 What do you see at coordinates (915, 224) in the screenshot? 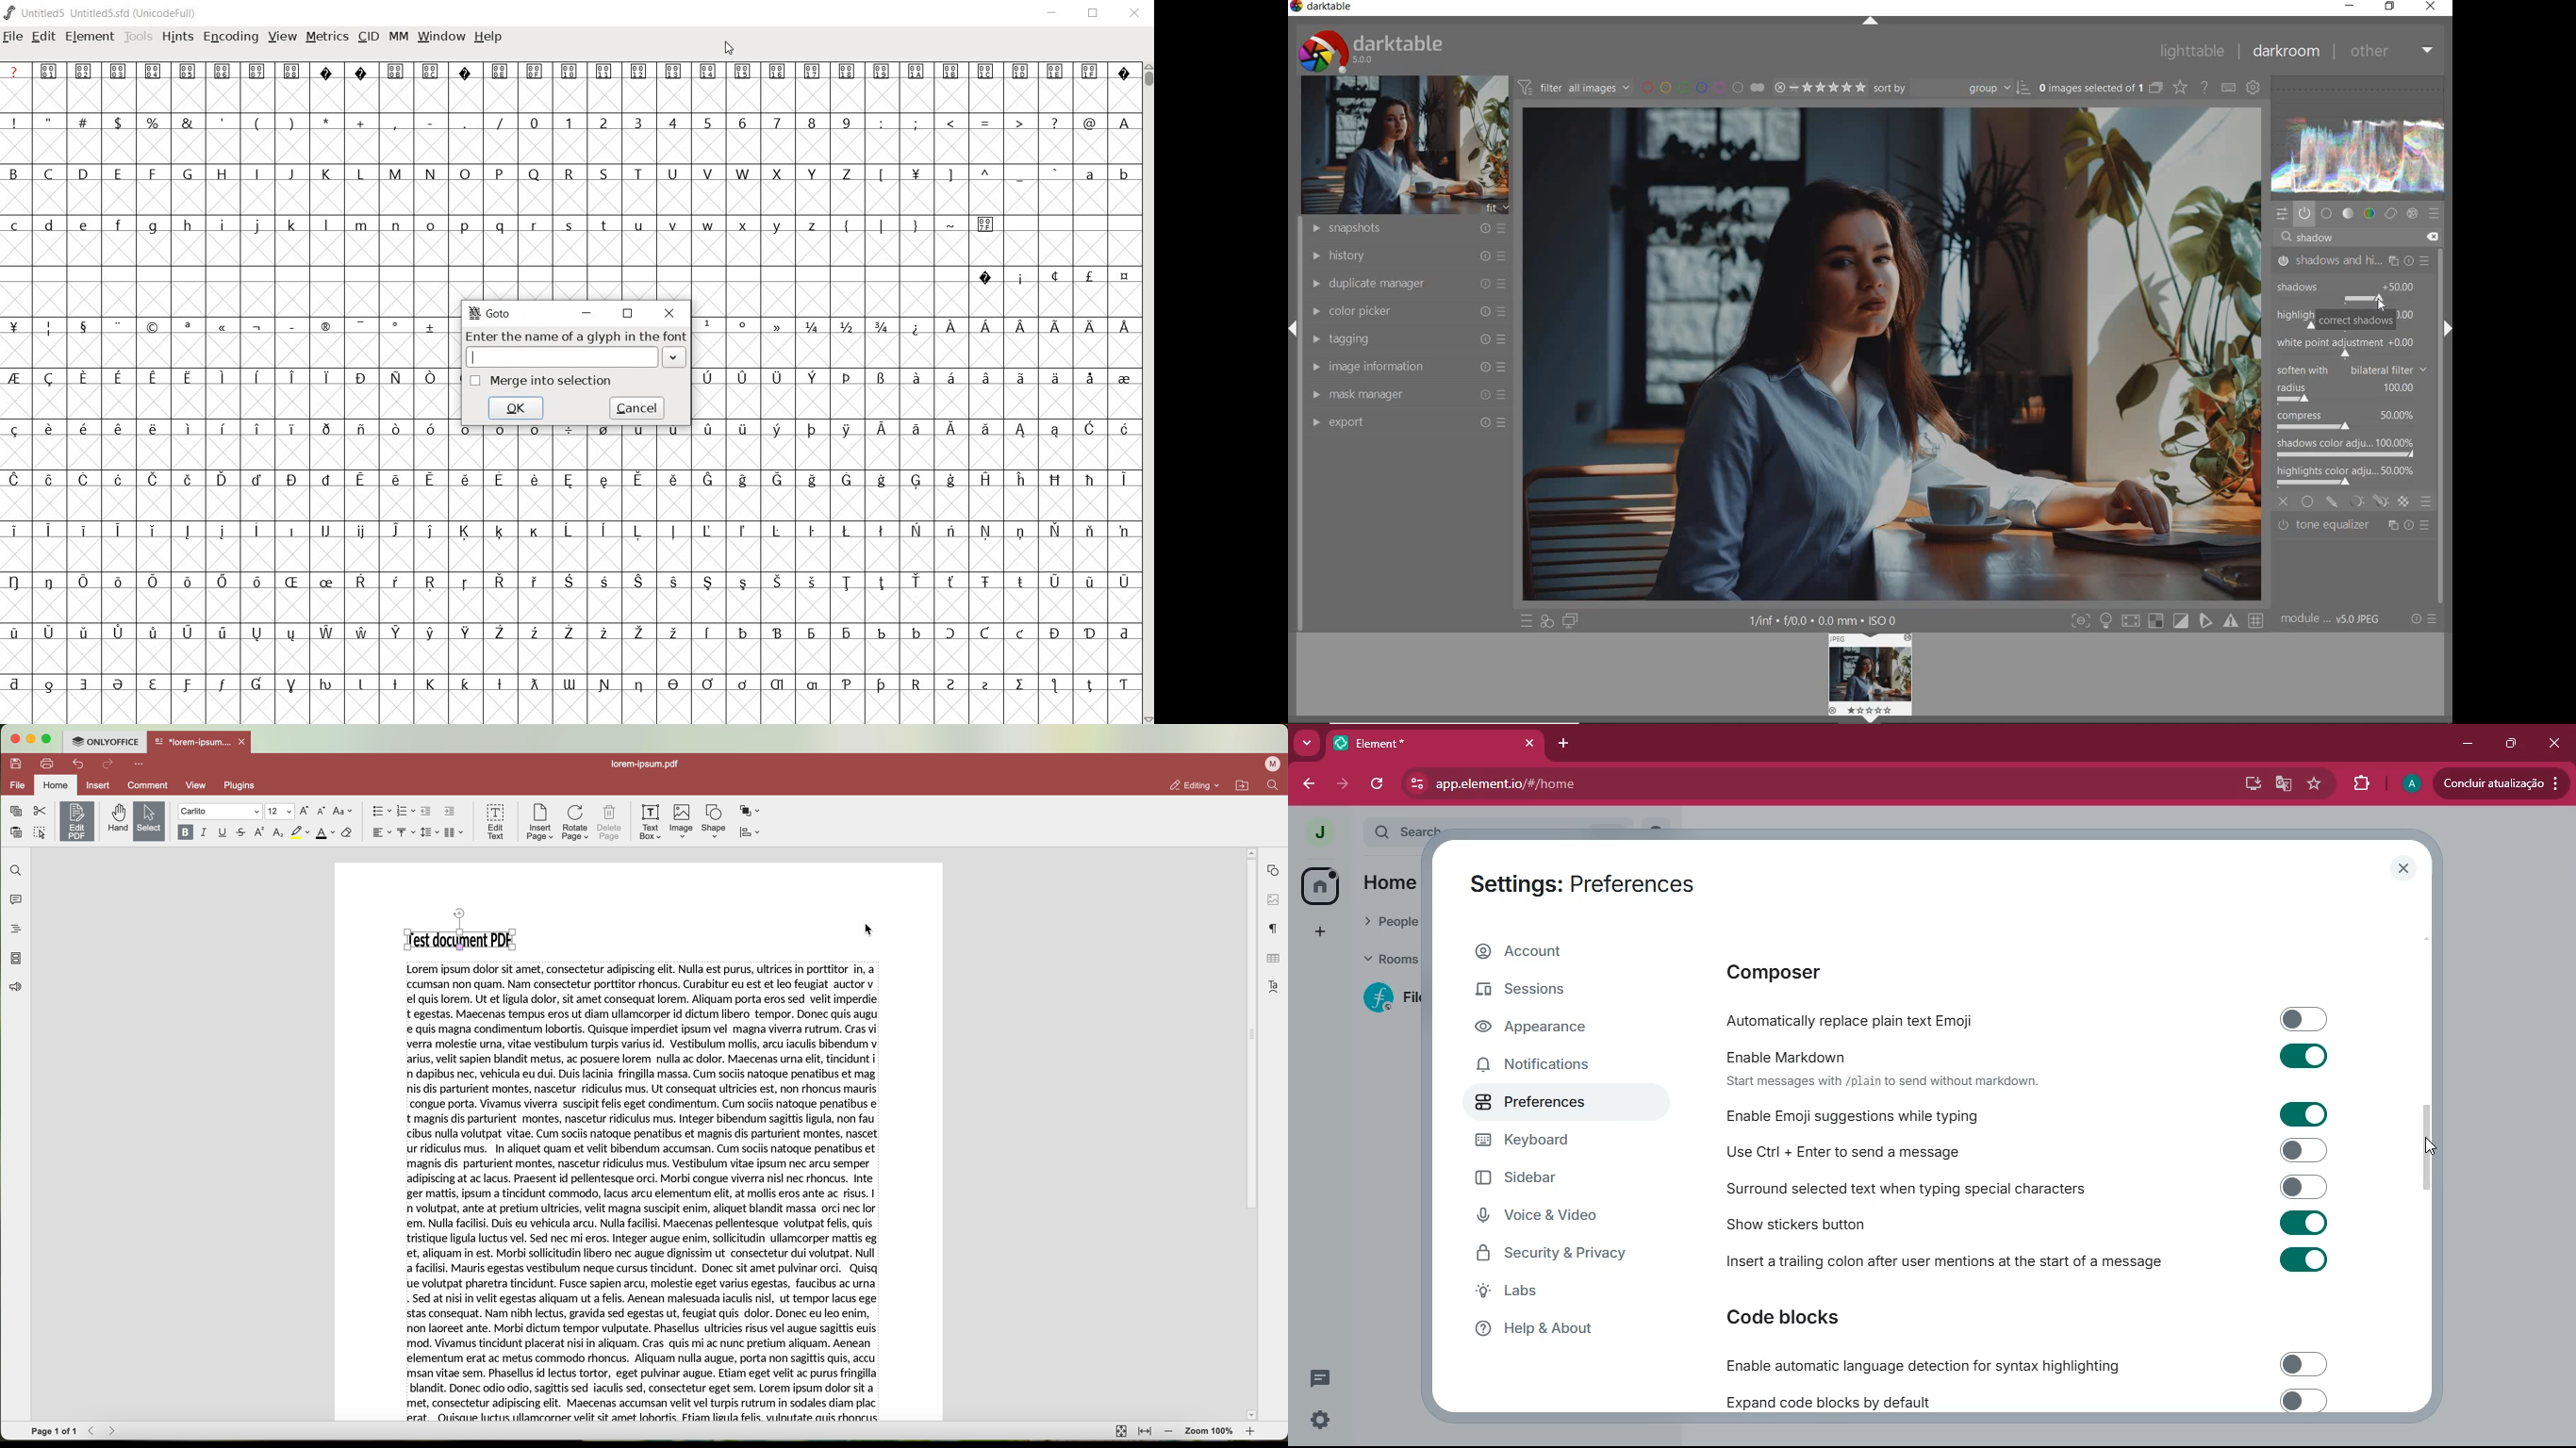
I see `}` at bounding box center [915, 224].